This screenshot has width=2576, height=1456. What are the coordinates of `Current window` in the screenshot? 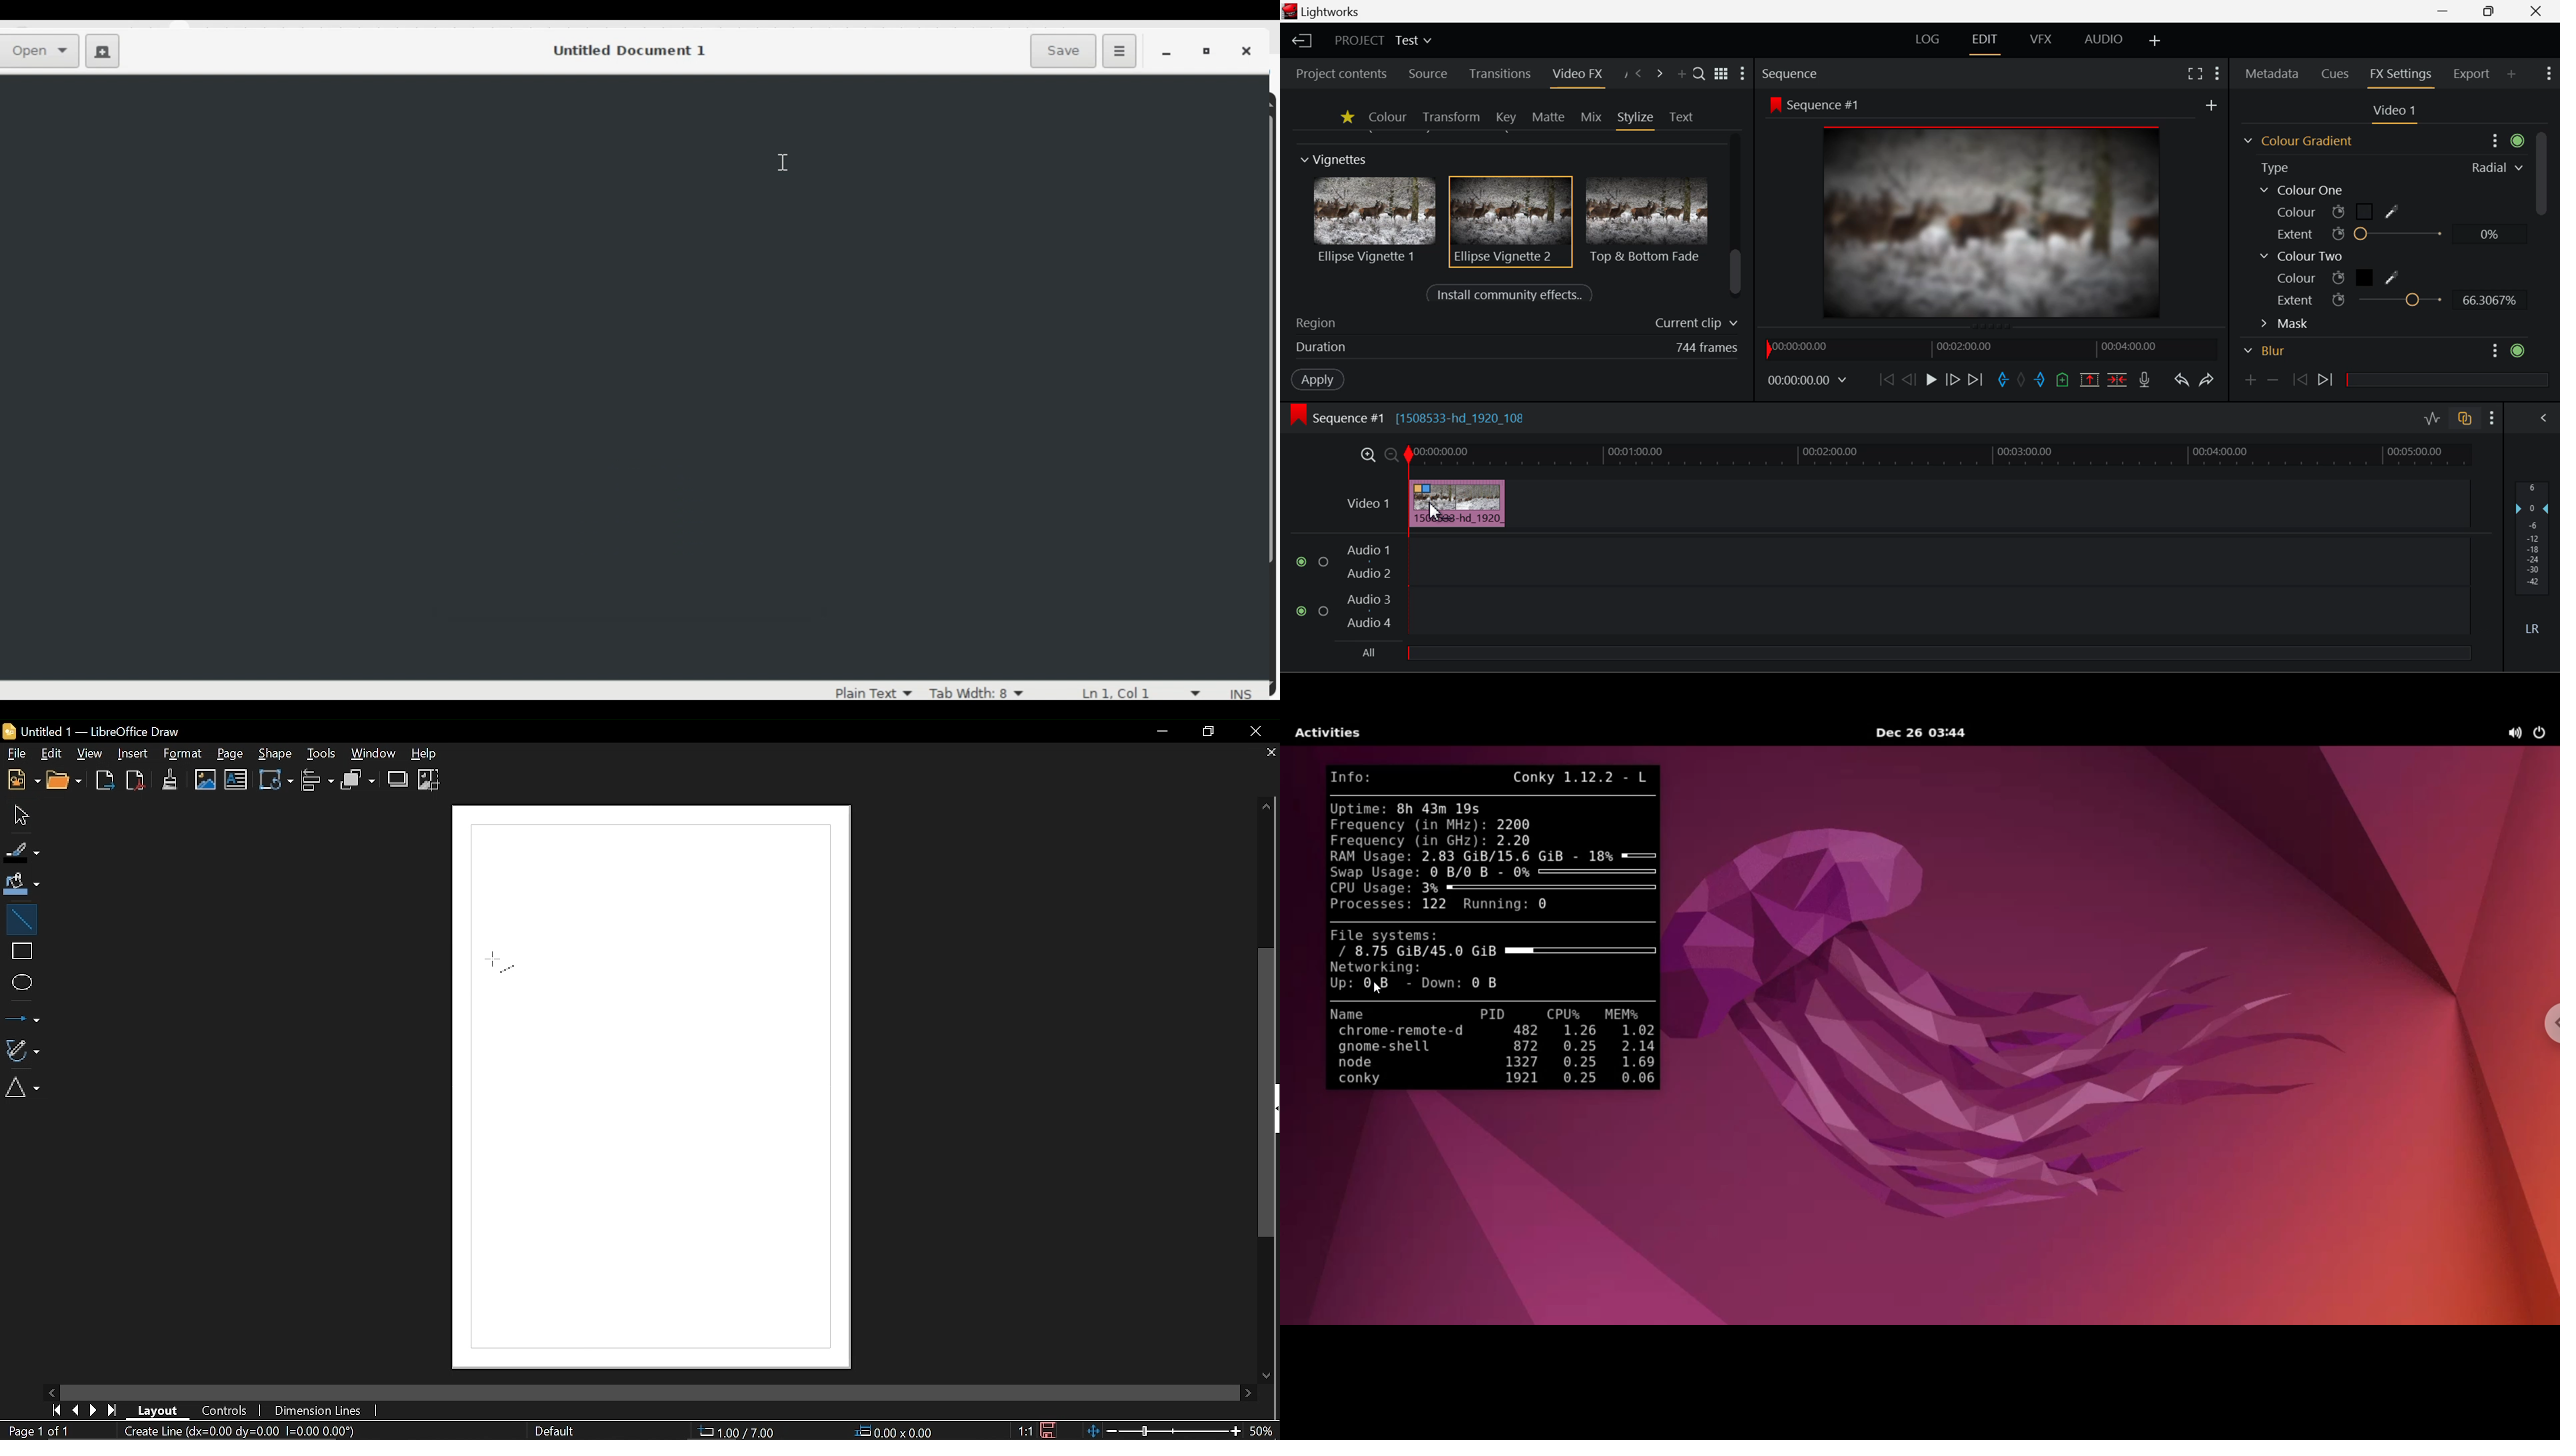 It's located at (102, 731).